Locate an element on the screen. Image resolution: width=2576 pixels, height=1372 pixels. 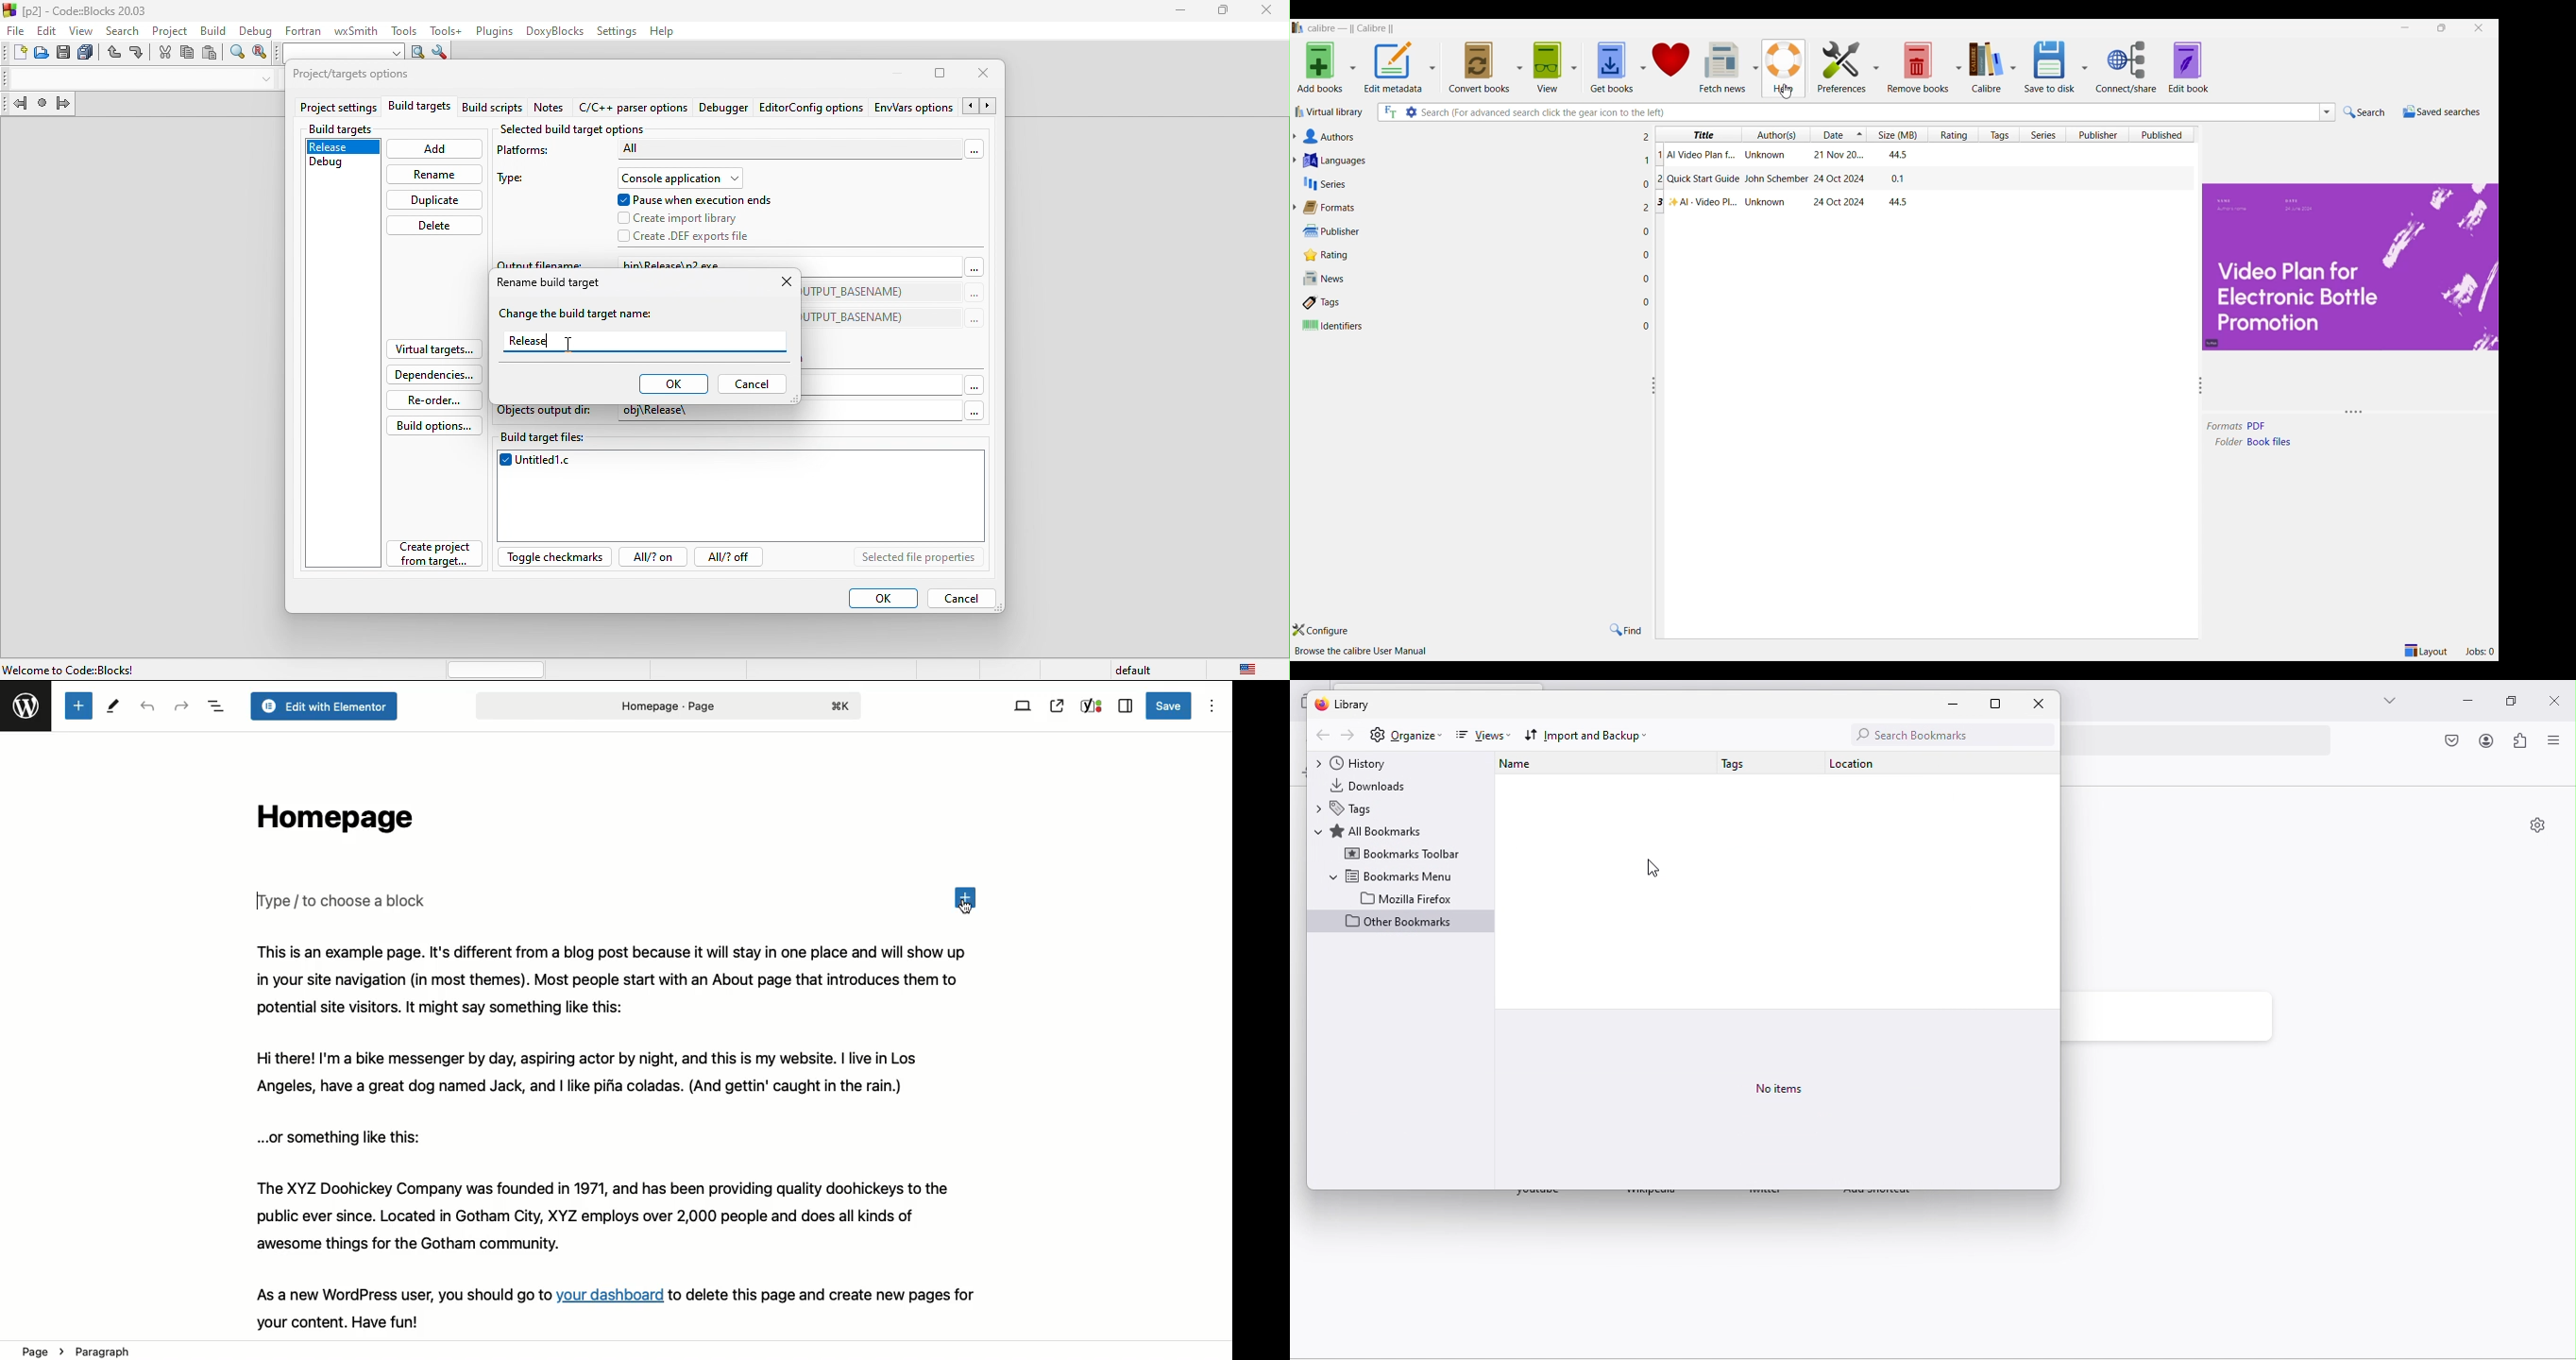
Find is located at coordinates (1625, 630).